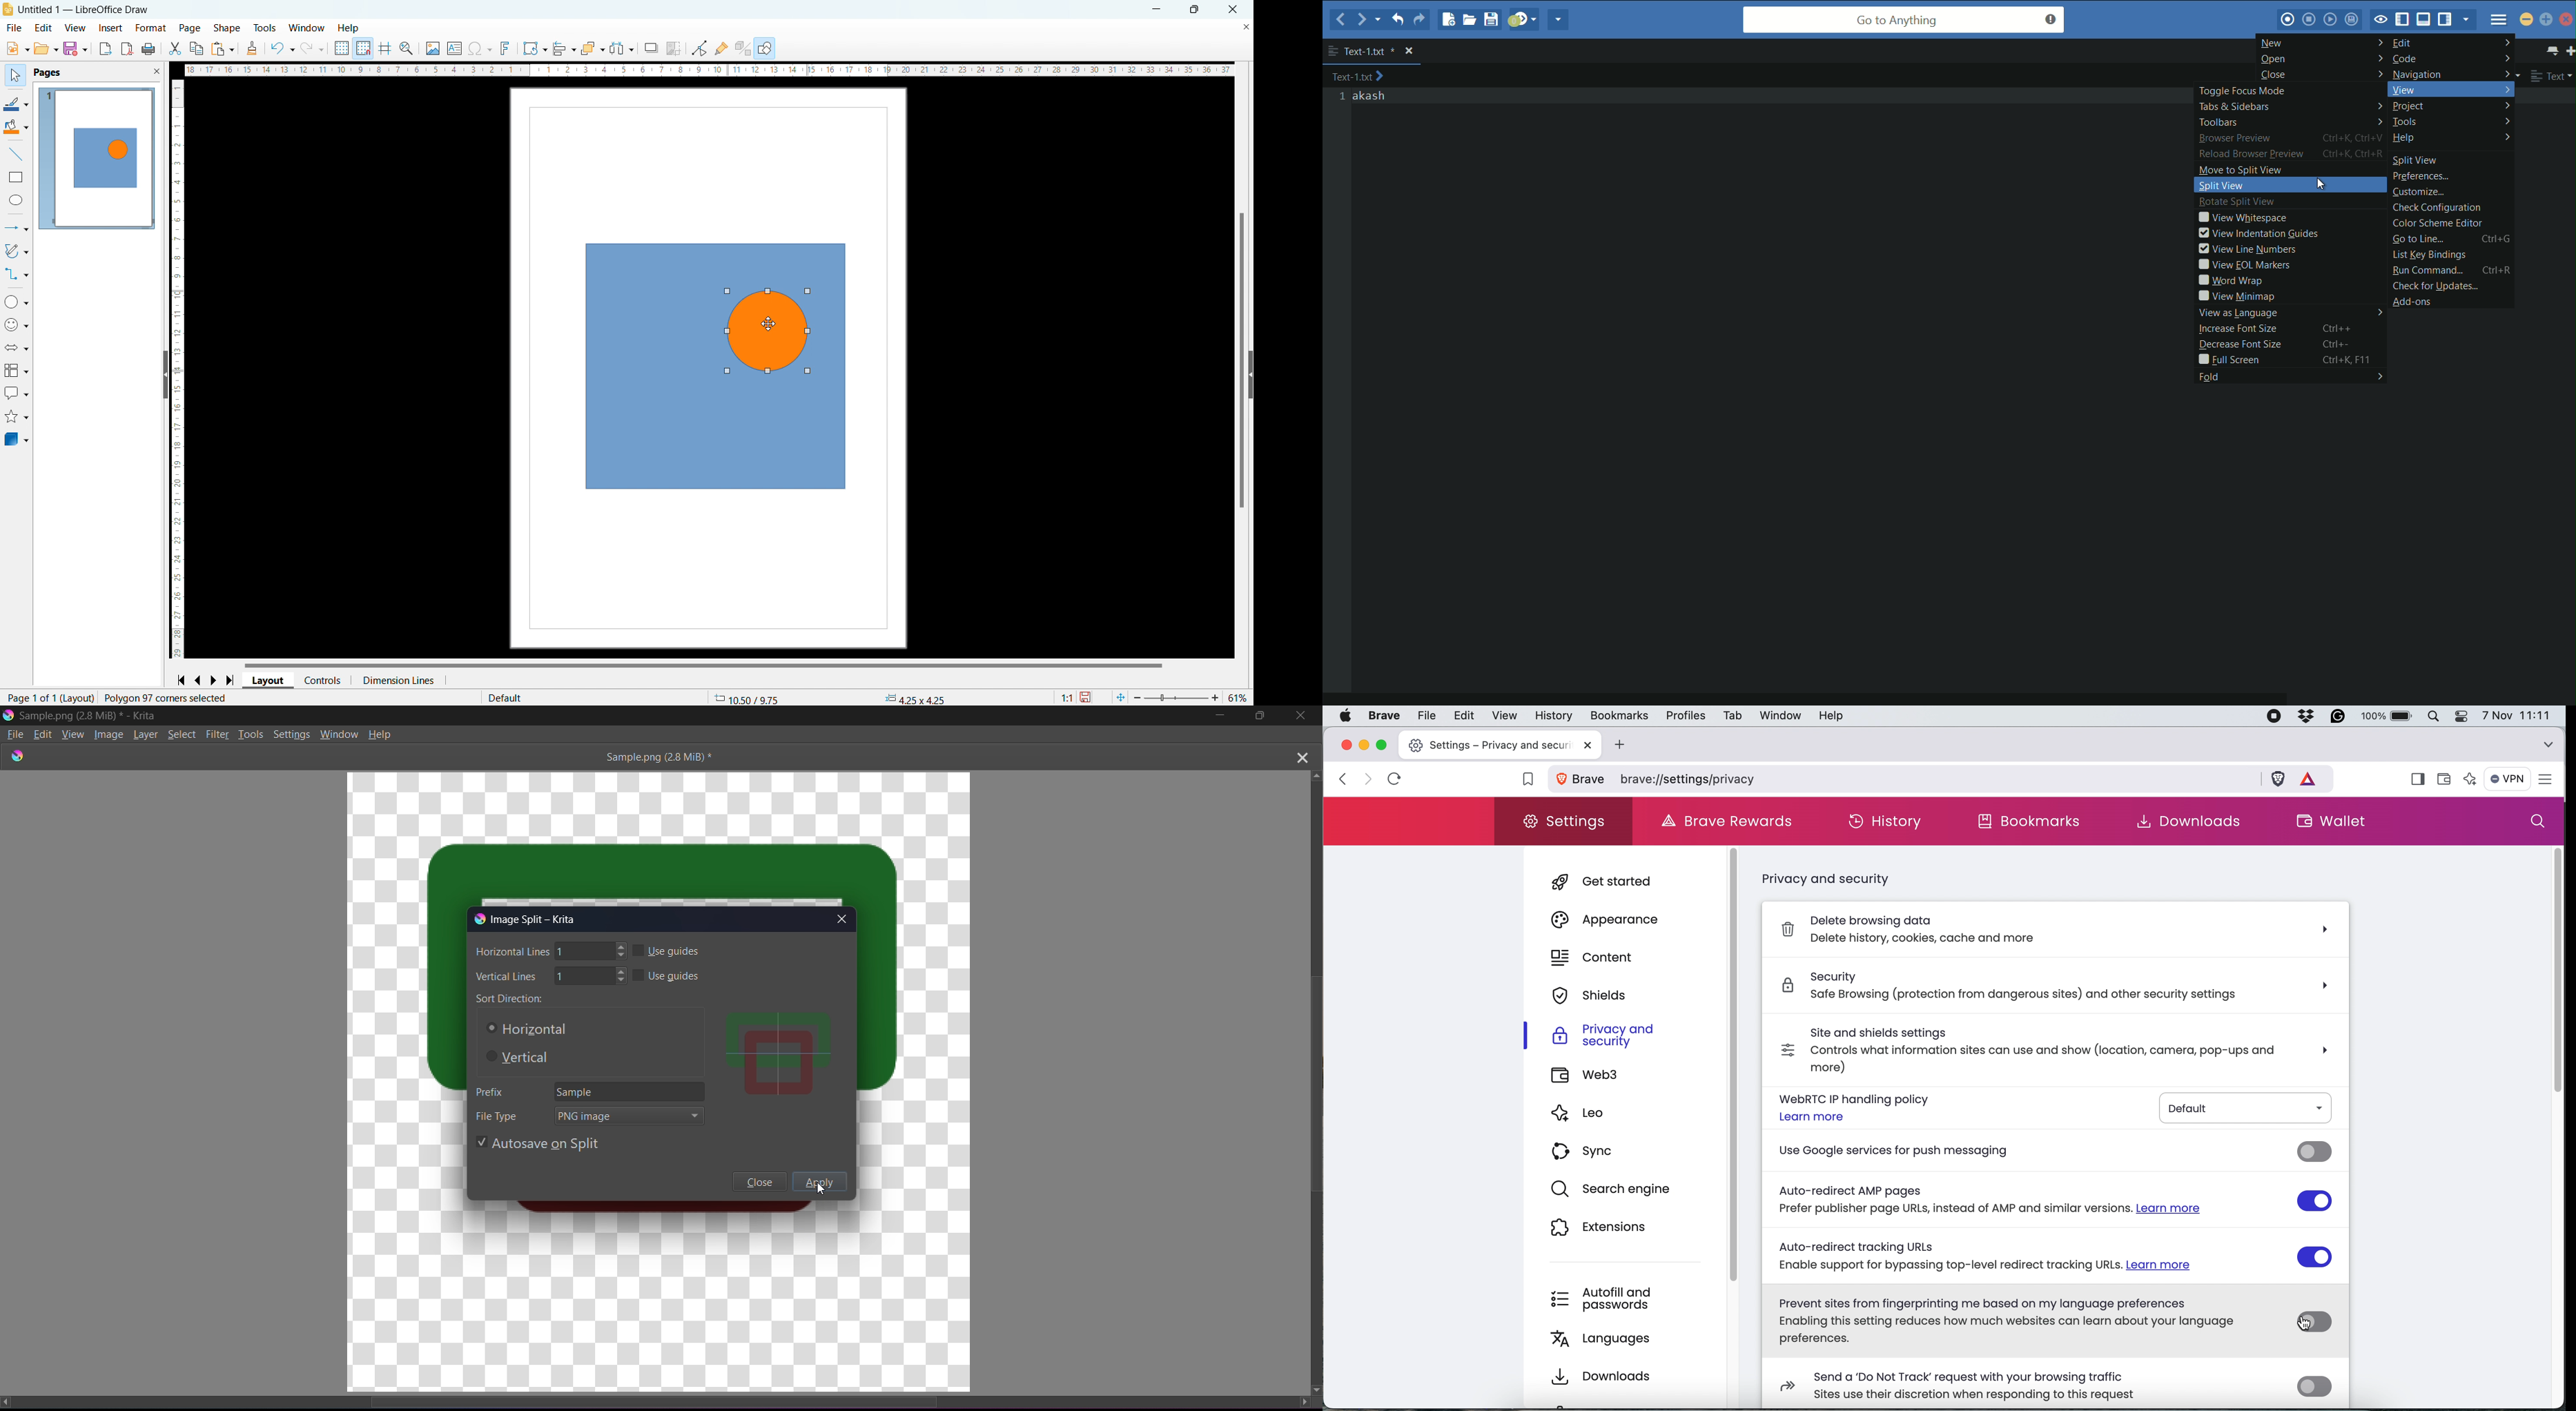  What do you see at coordinates (773, 332) in the screenshot?
I see `object 2 selected` at bounding box center [773, 332].